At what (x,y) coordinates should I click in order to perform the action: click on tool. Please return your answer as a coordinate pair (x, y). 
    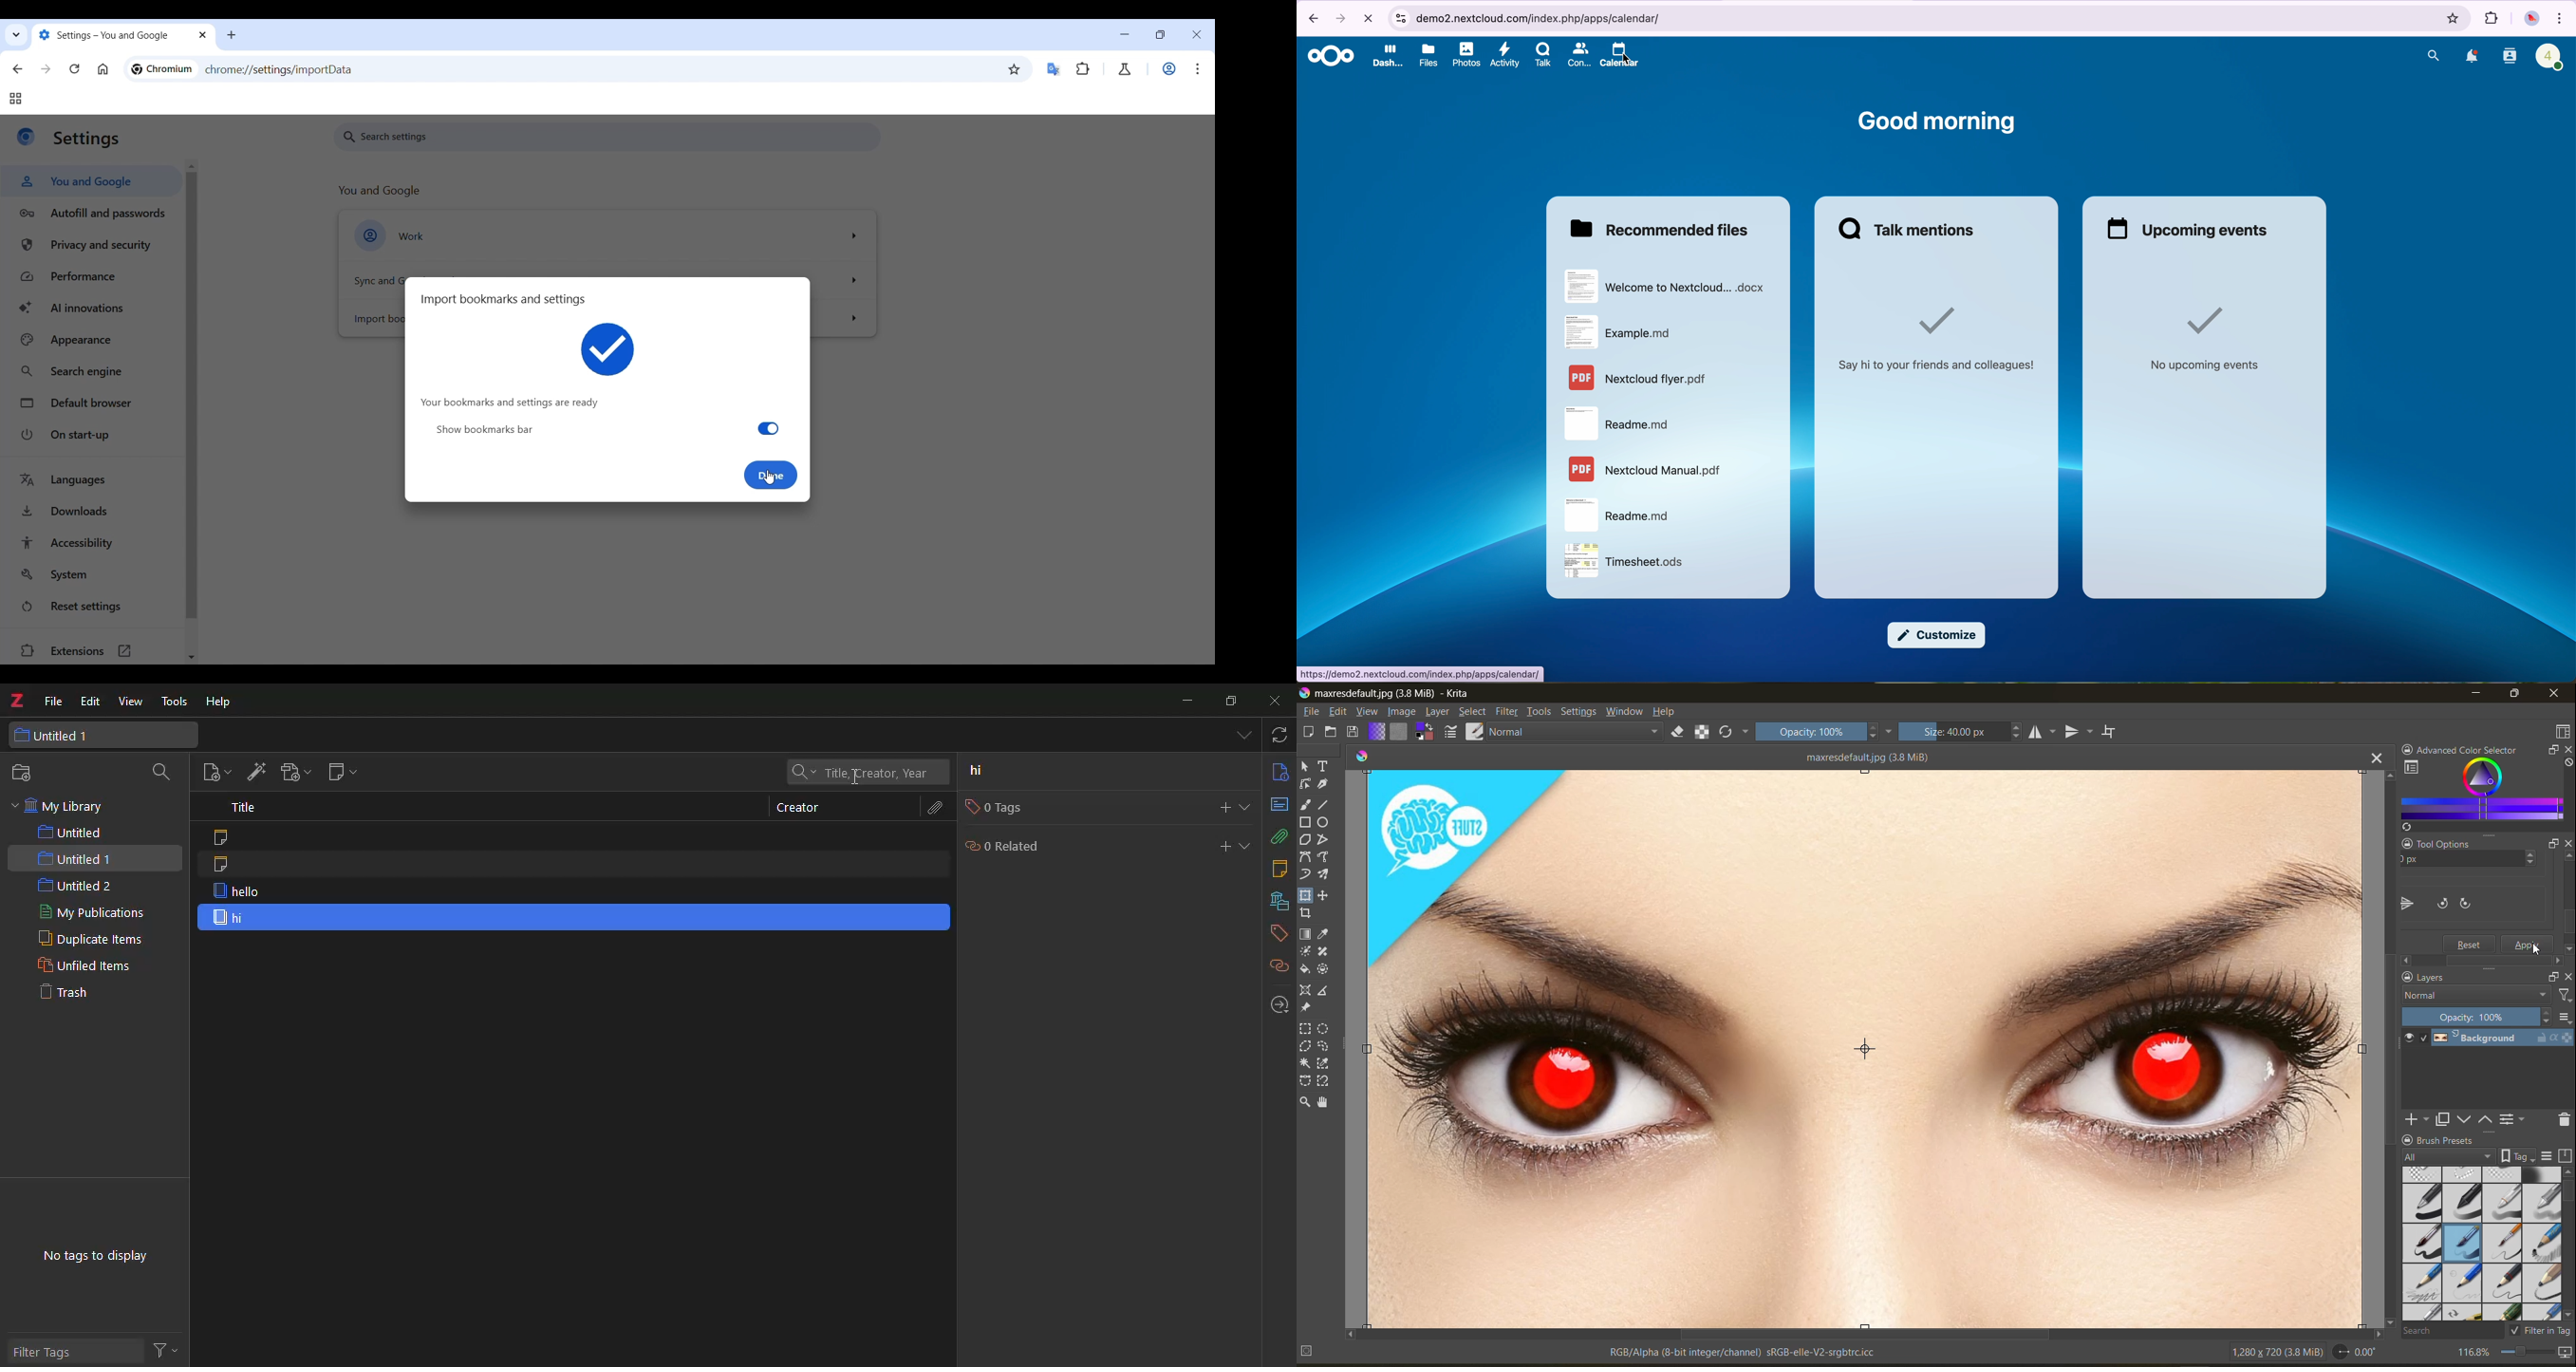
    Looking at the image, I should click on (1325, 765).